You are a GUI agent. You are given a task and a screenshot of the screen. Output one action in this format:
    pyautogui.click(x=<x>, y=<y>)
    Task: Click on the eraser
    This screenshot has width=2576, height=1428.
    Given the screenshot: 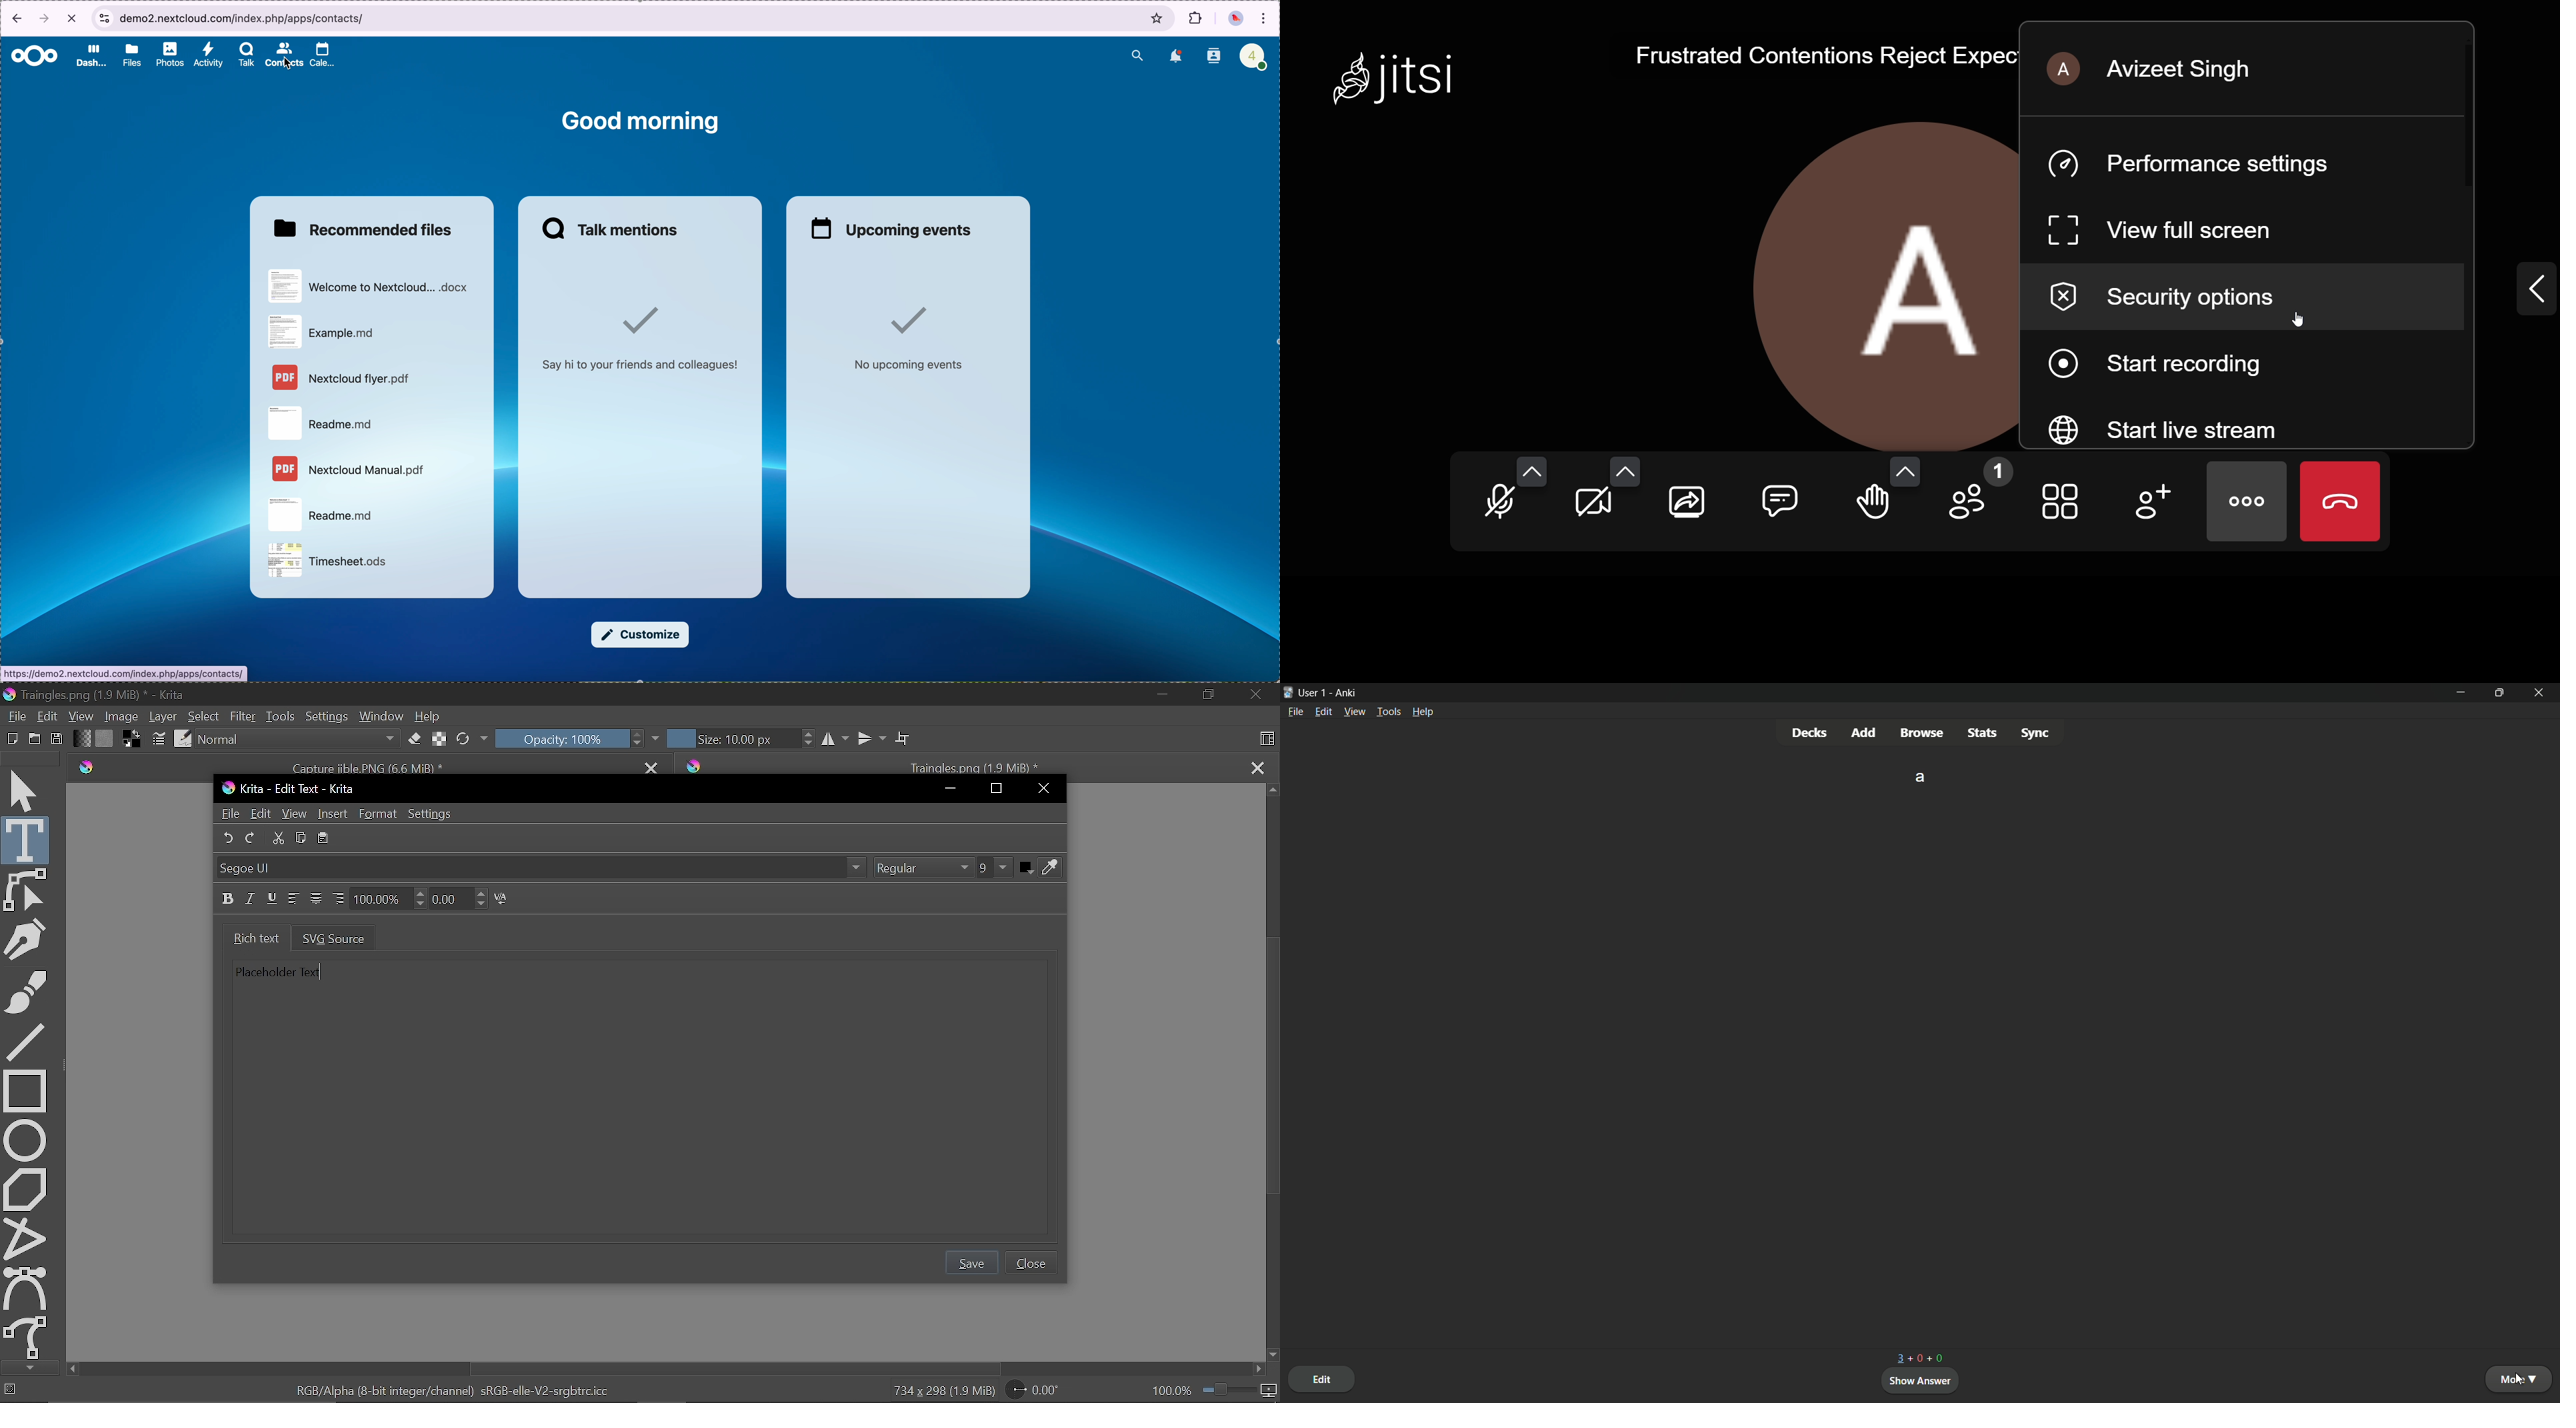 What is the action you would take?
    pyautogui.click(x=415, y=741)
    